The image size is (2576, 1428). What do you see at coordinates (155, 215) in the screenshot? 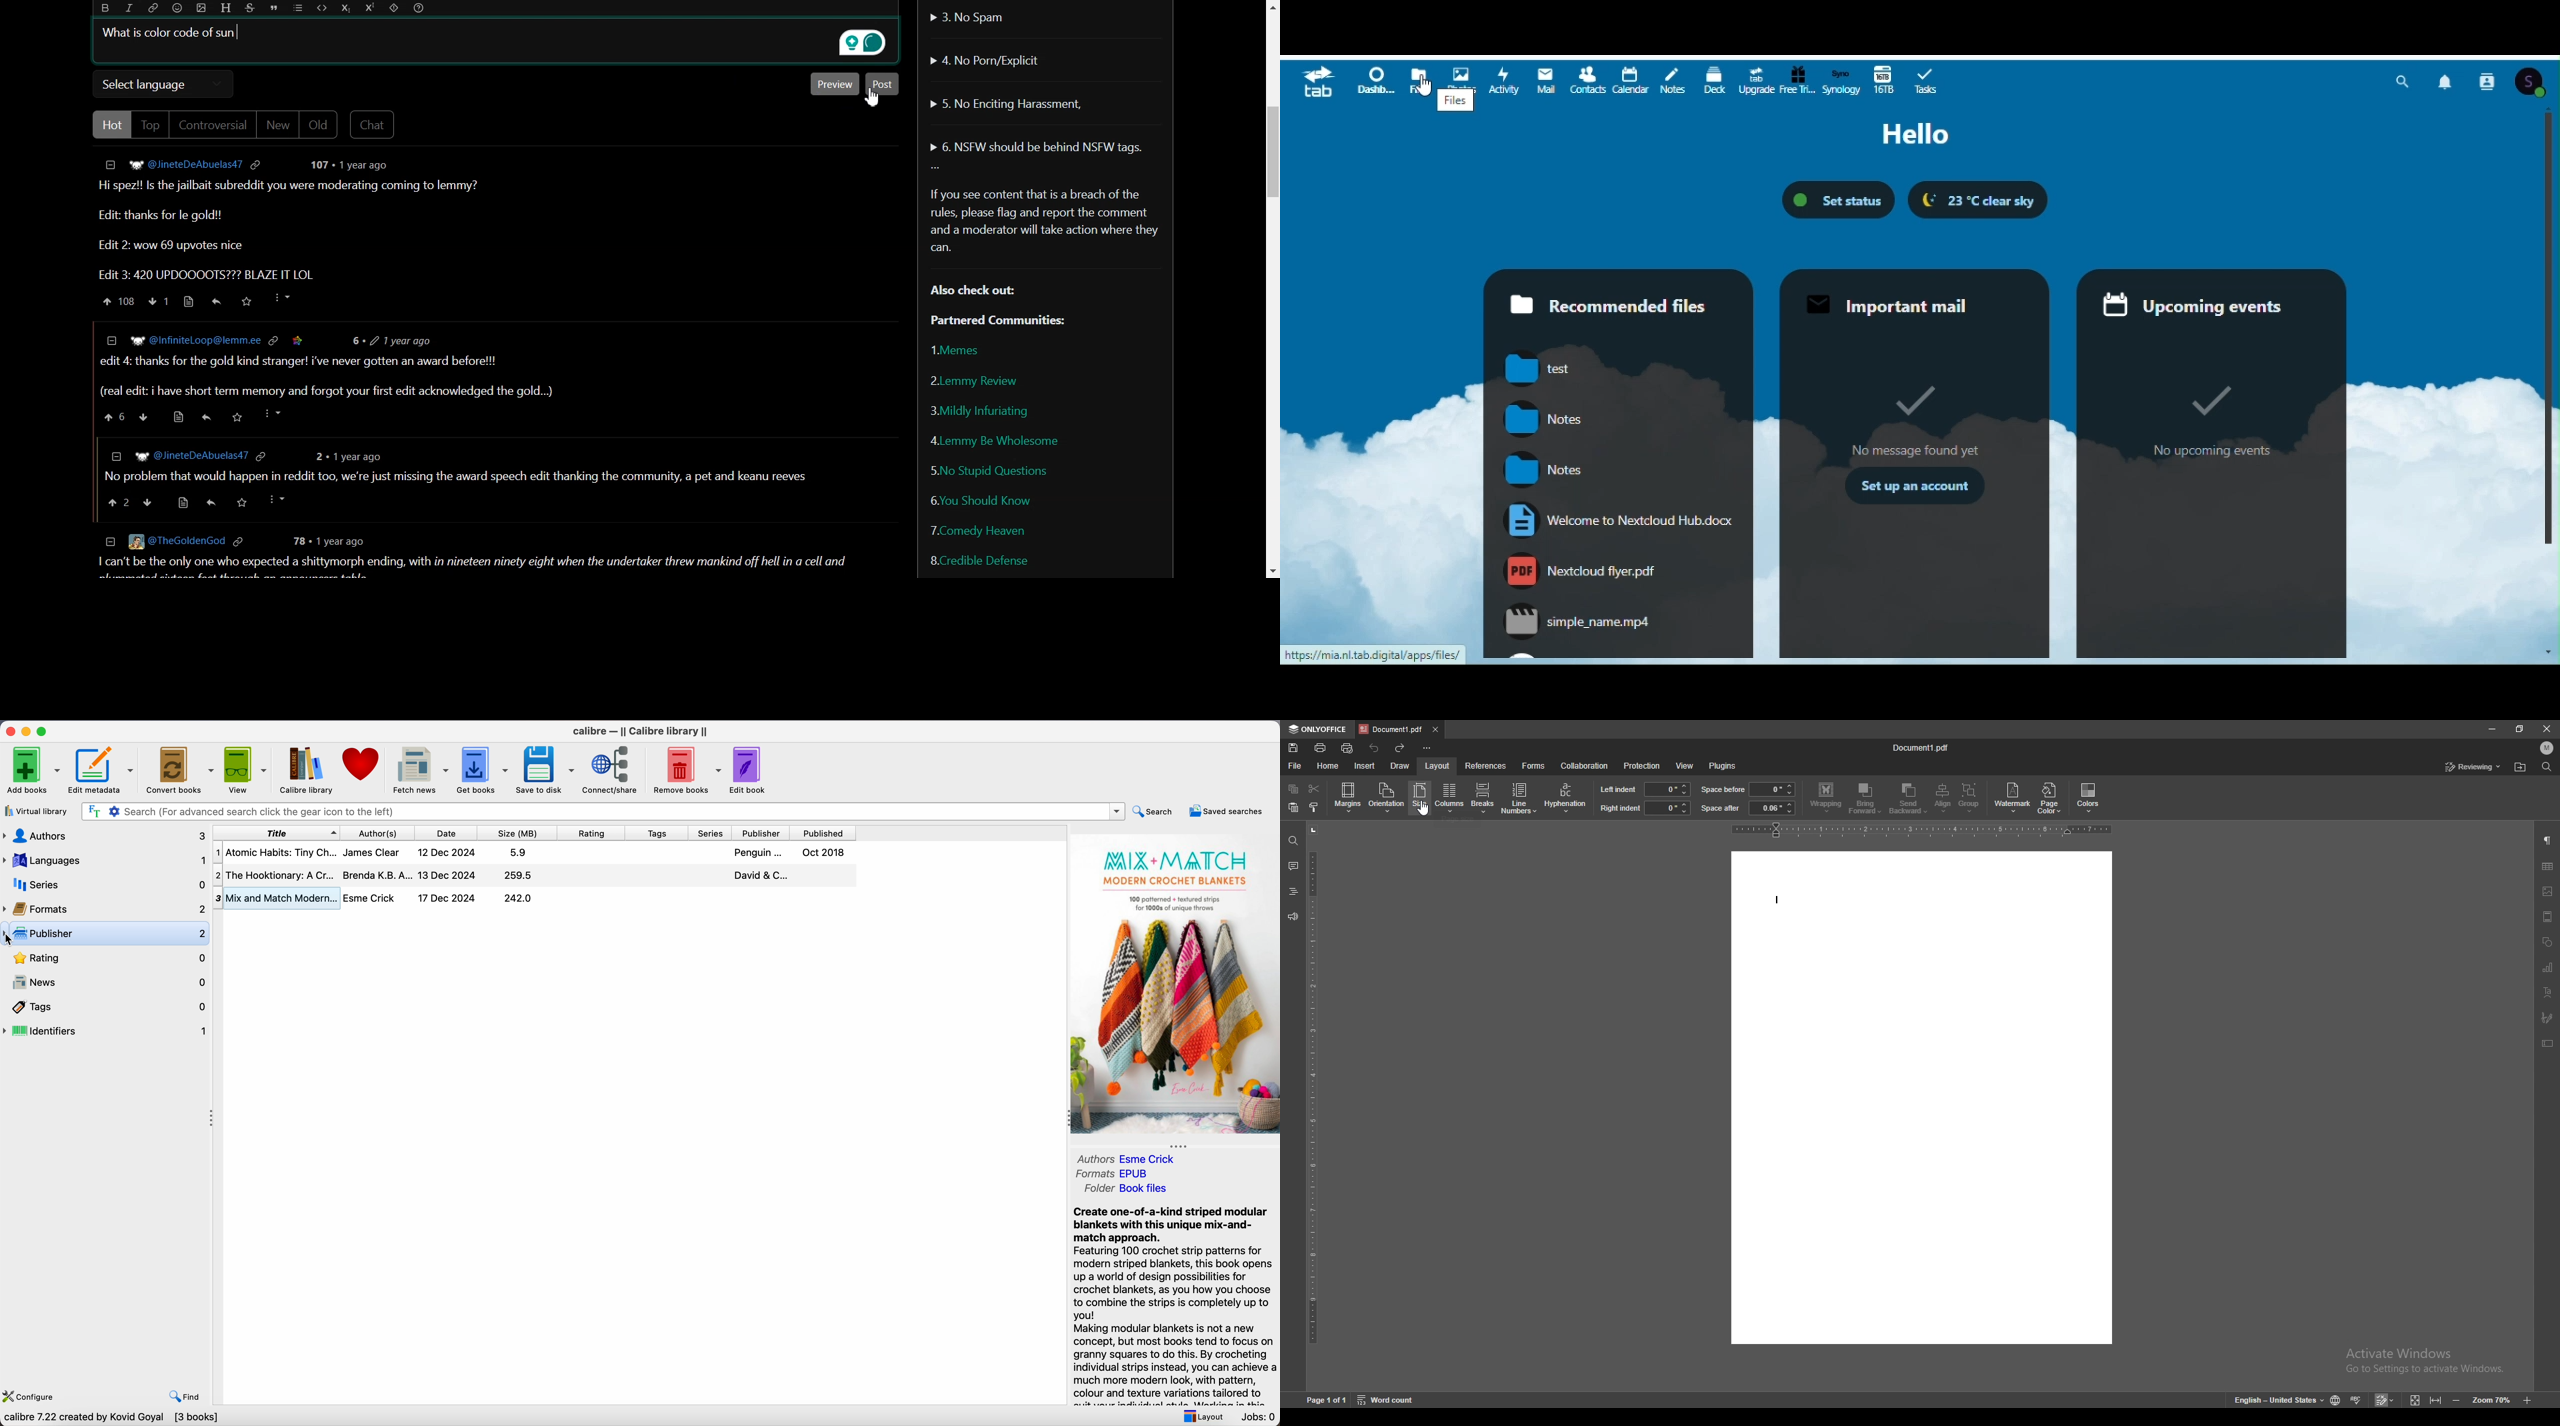
I see `Edit: thanks for le gold!!` at bounding box center [155, 215].